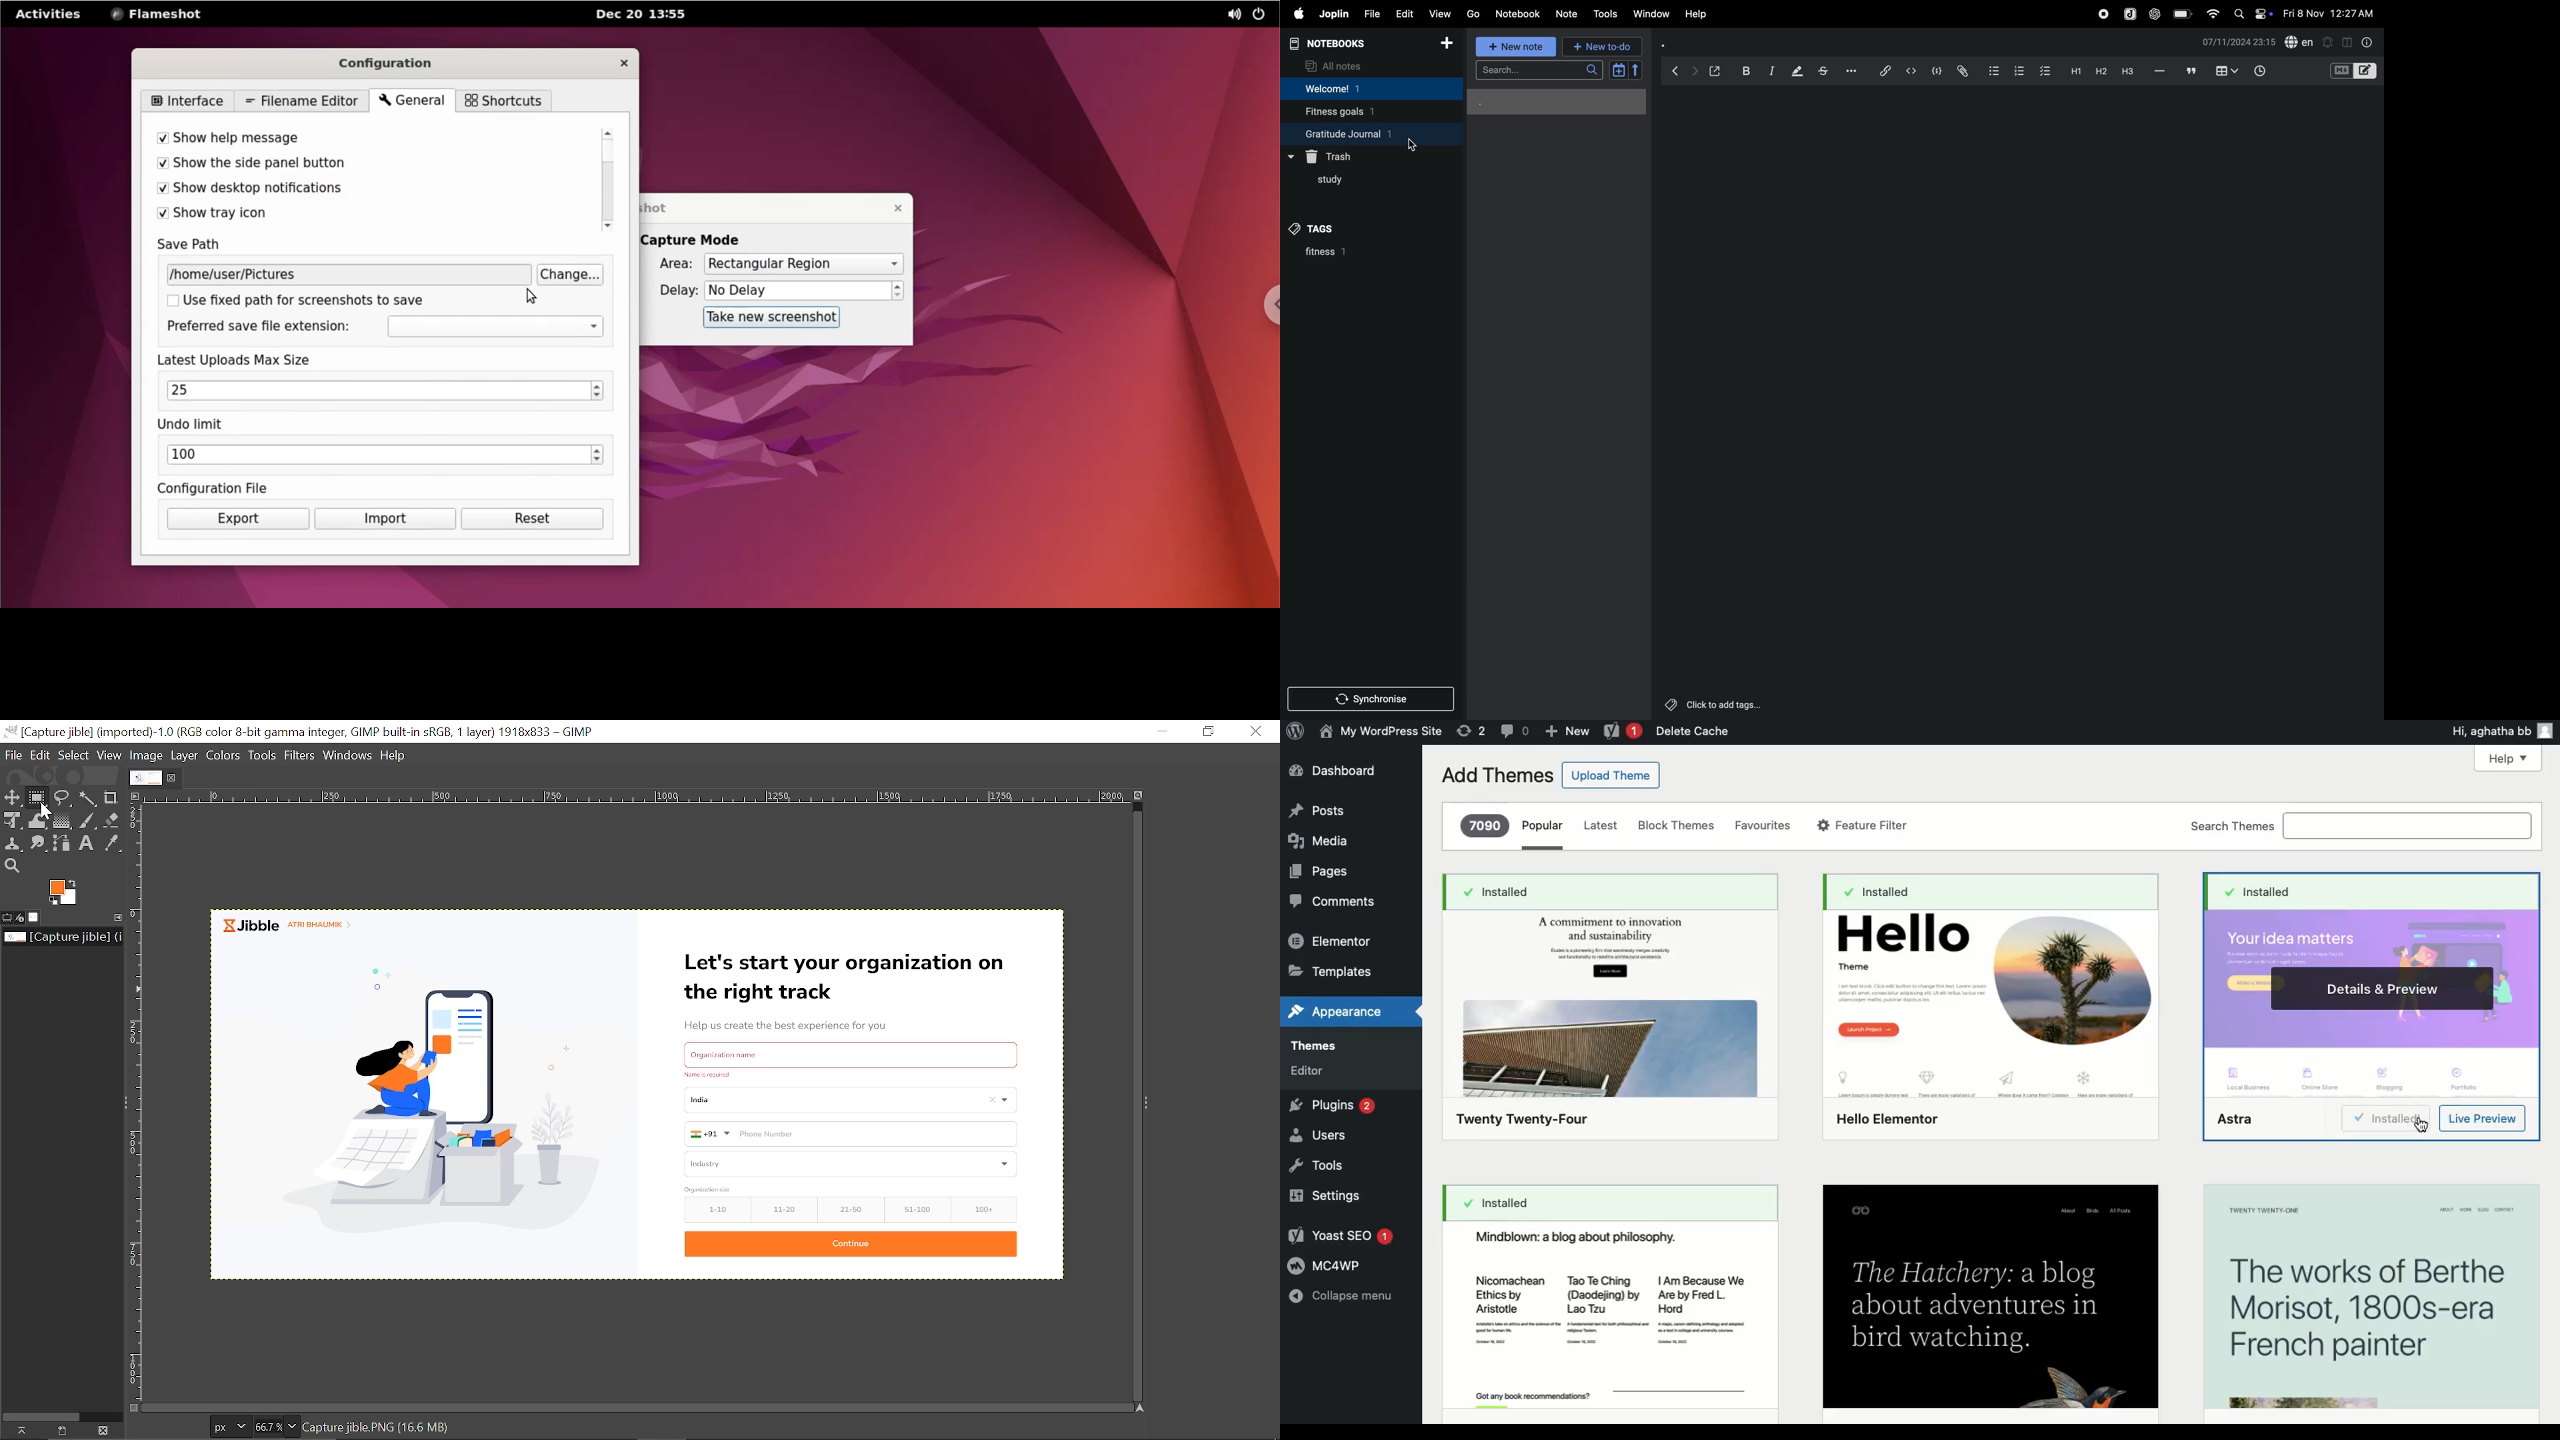 The height and width of the screenshot is (1456, 2576). Describe the element at coordinates (1334, 13) in the screenshot. I see `joplin` at that location.